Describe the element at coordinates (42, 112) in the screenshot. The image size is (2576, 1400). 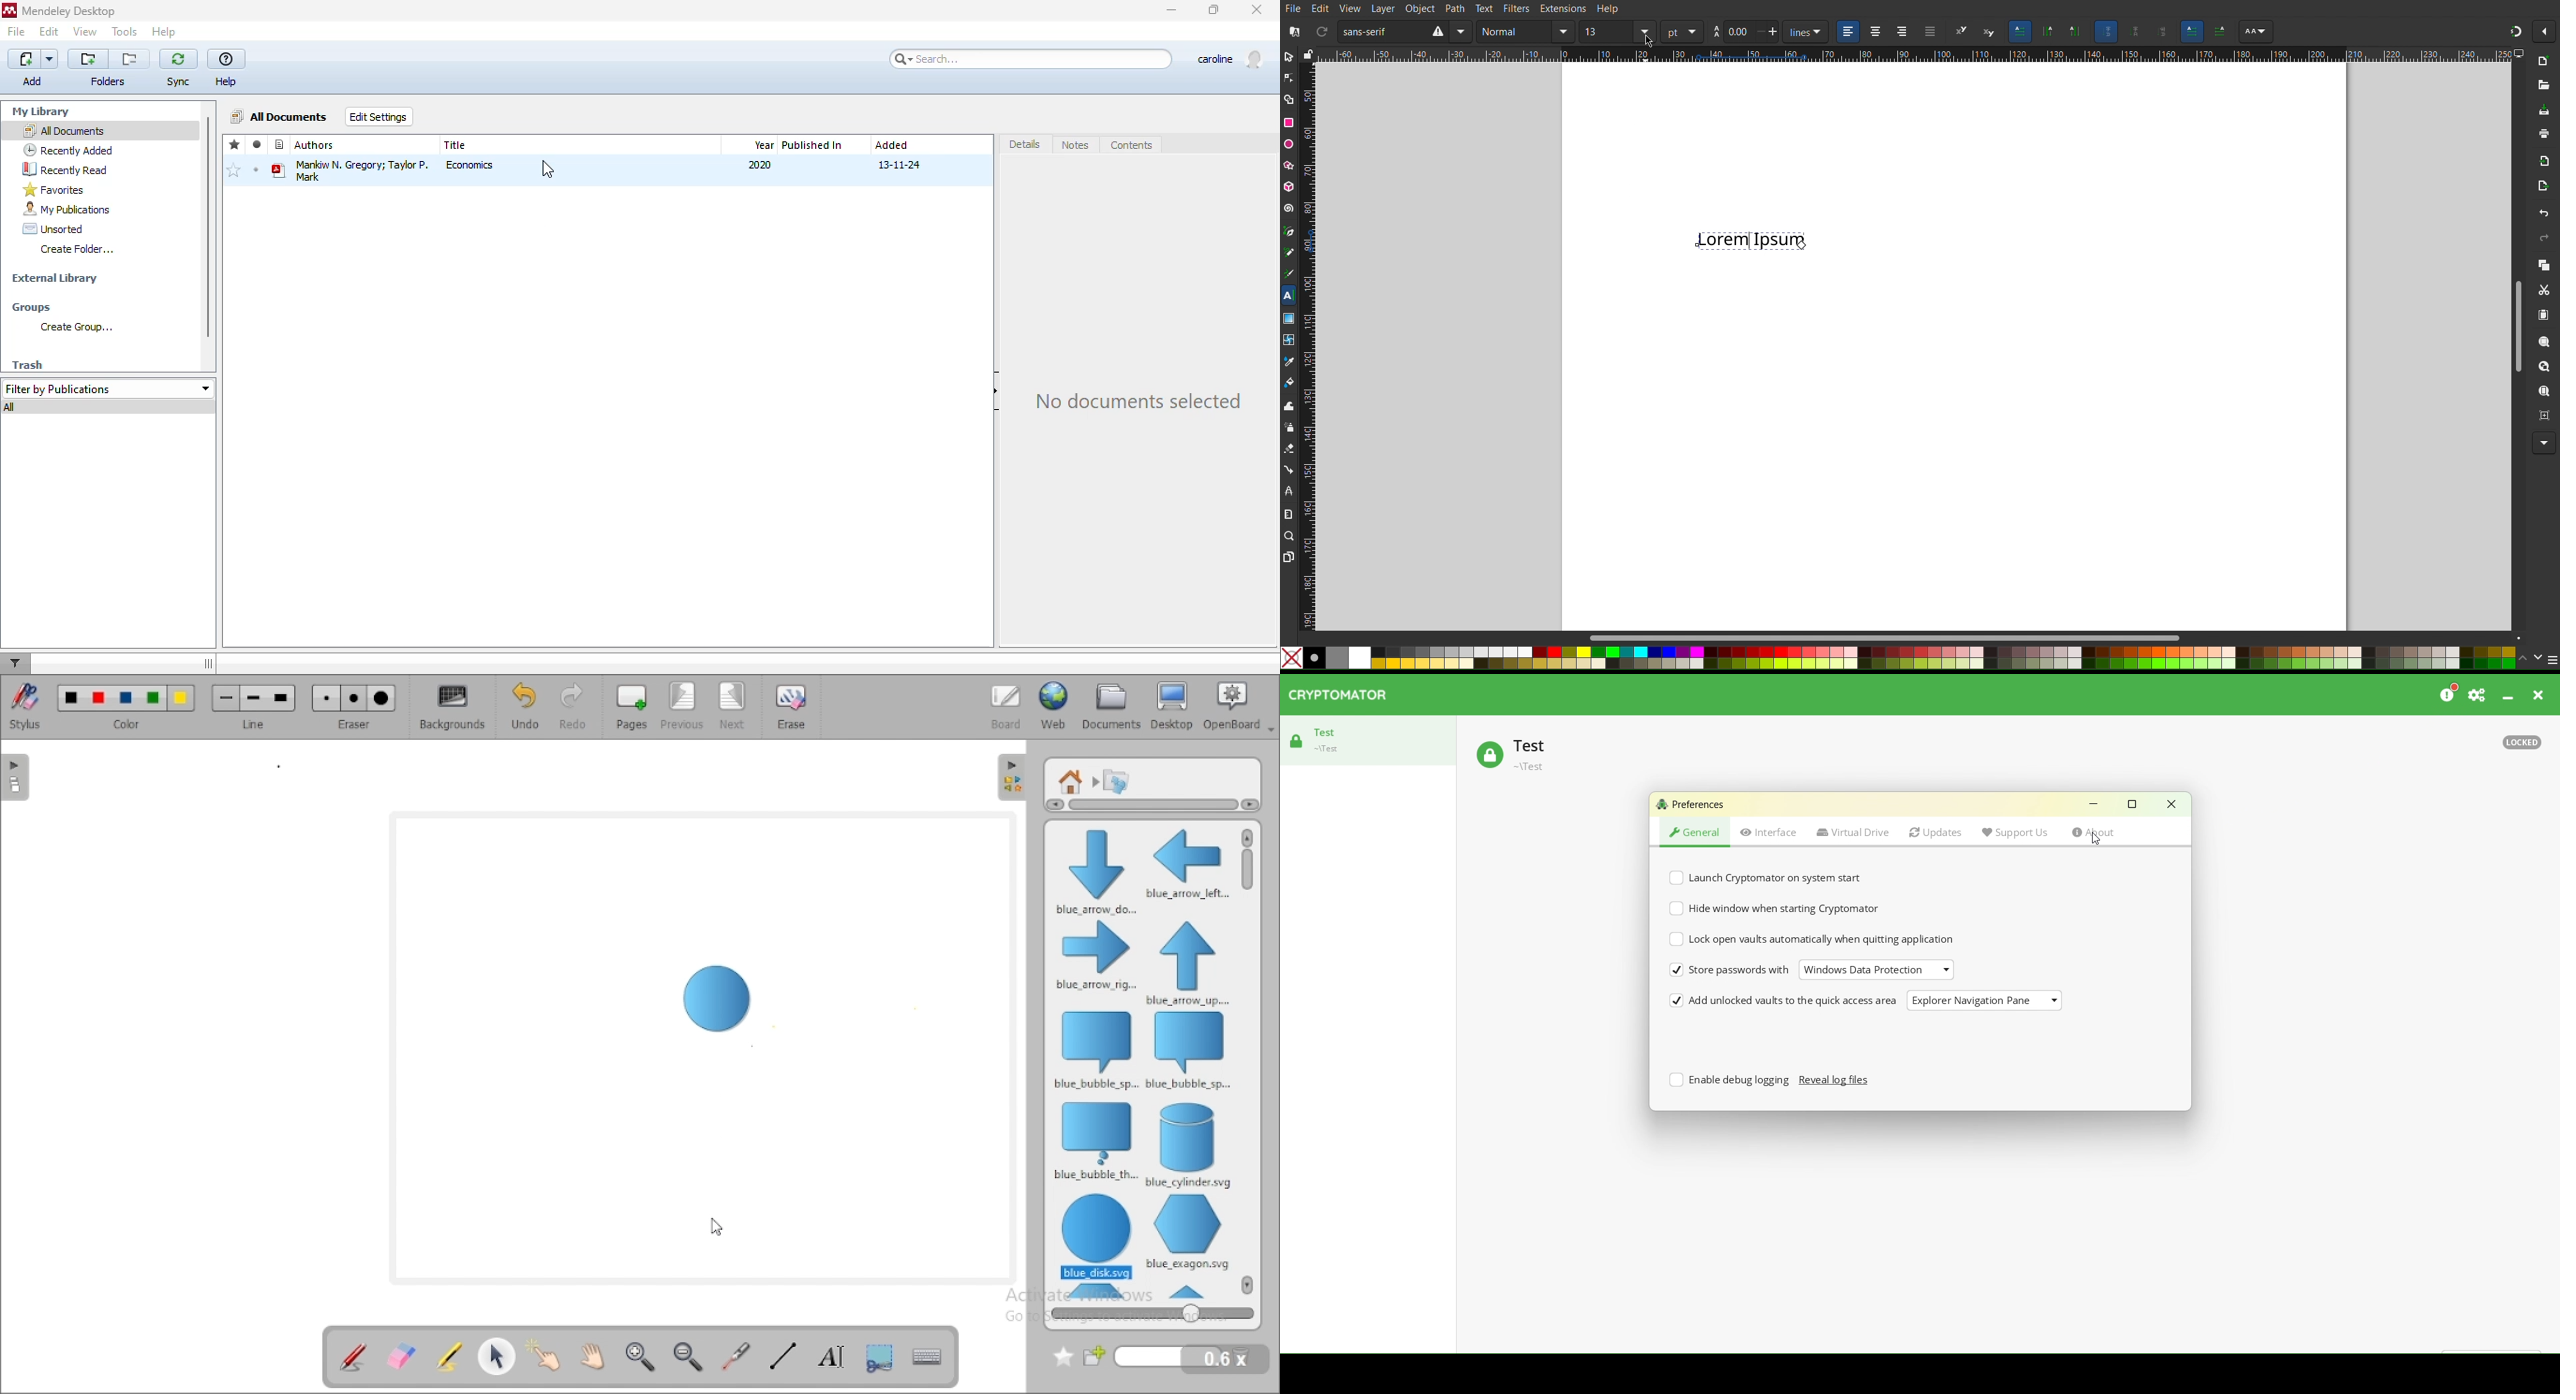
I see `my library` at that location.